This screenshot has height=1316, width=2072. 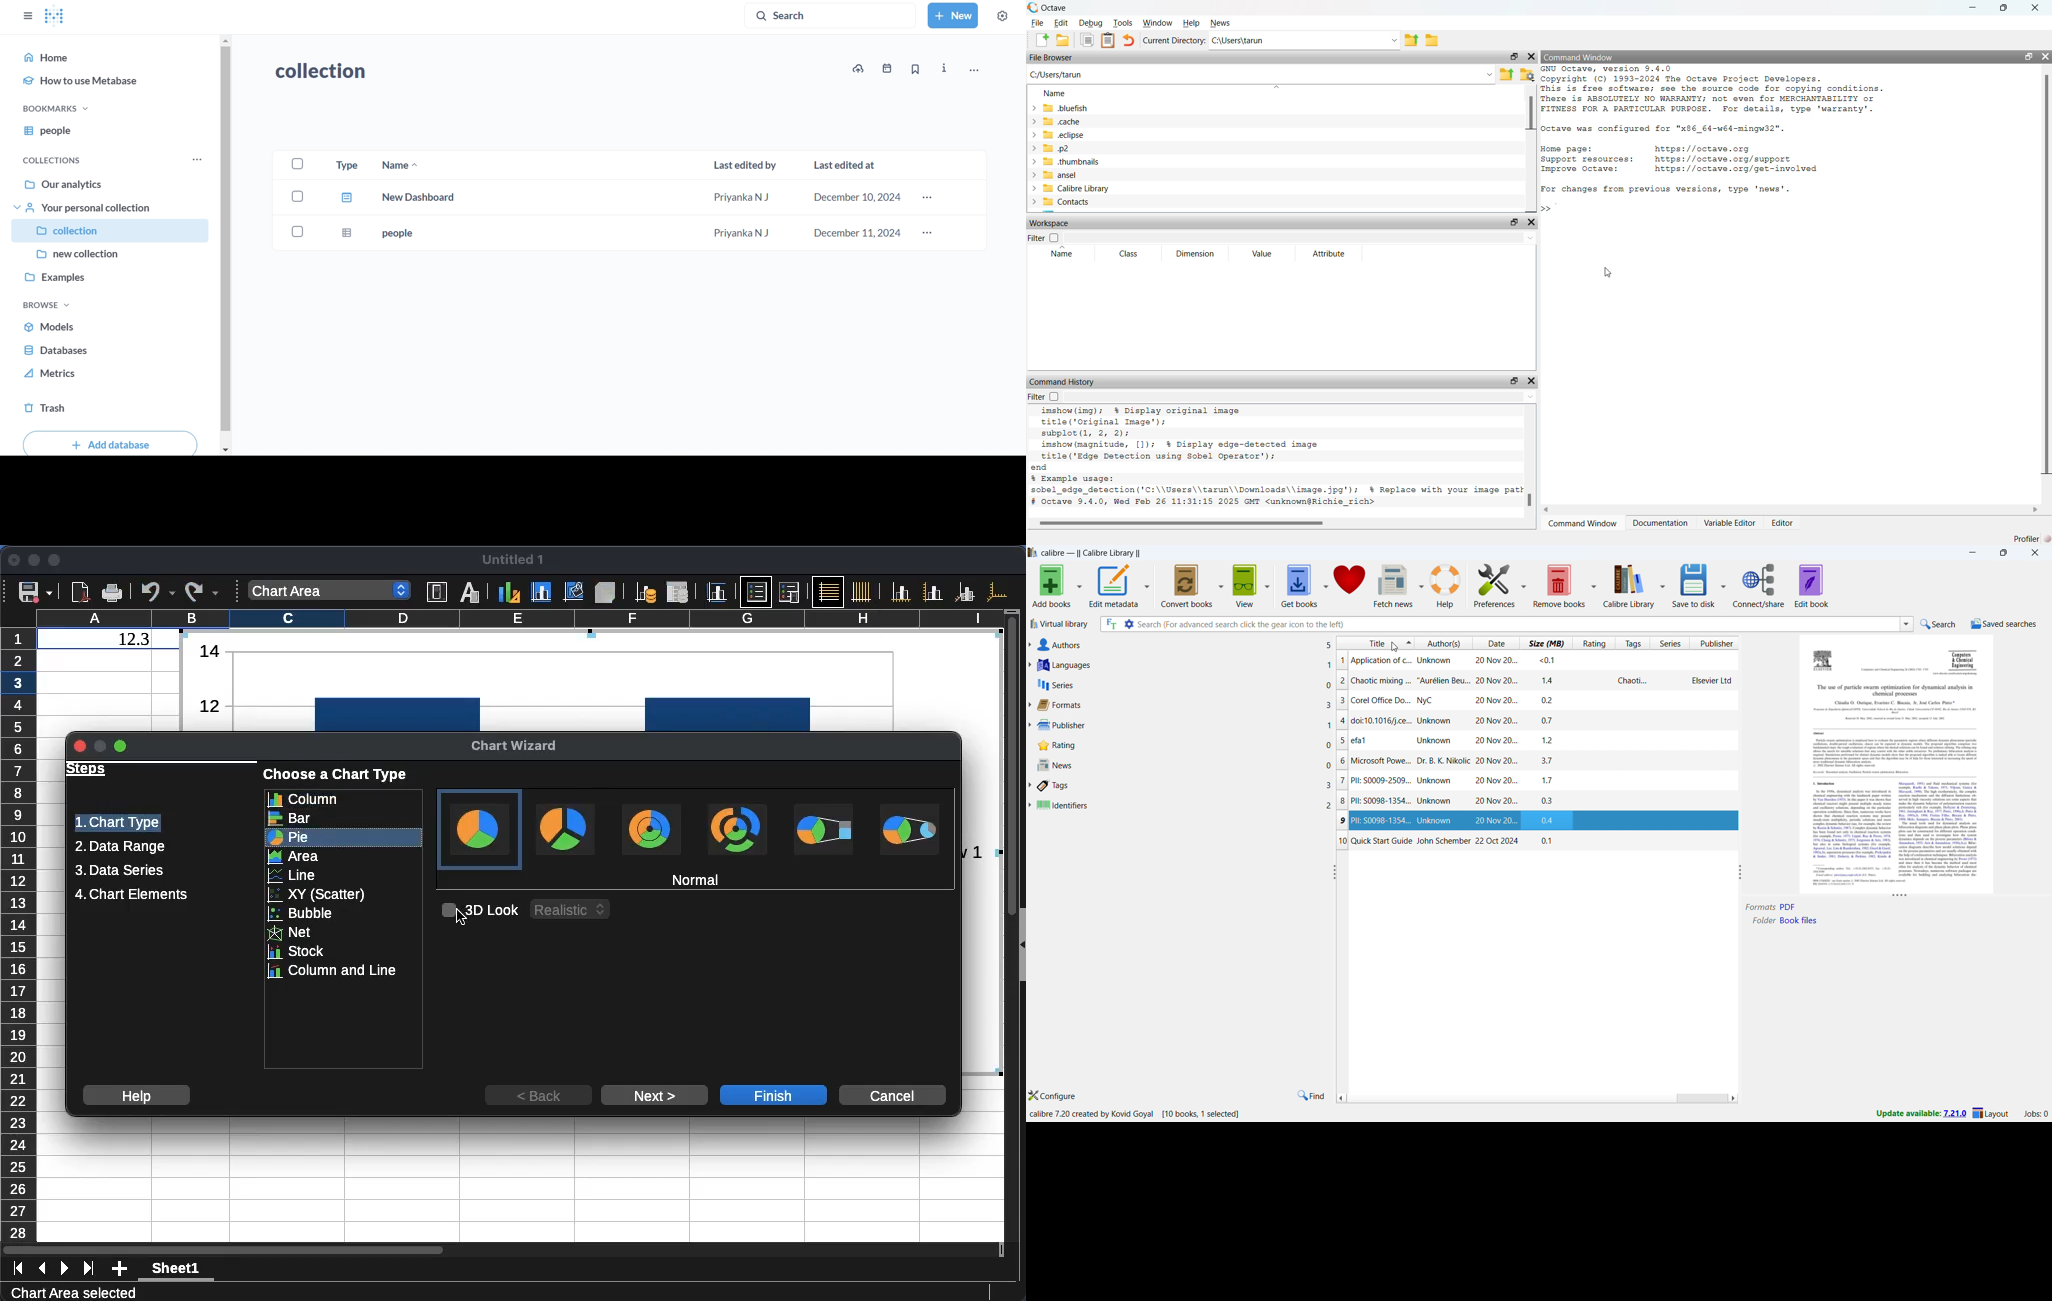 What do you see at coordinates (678, 592) in the screenshot?
I see `Data table` at bounding box center [678, 592].